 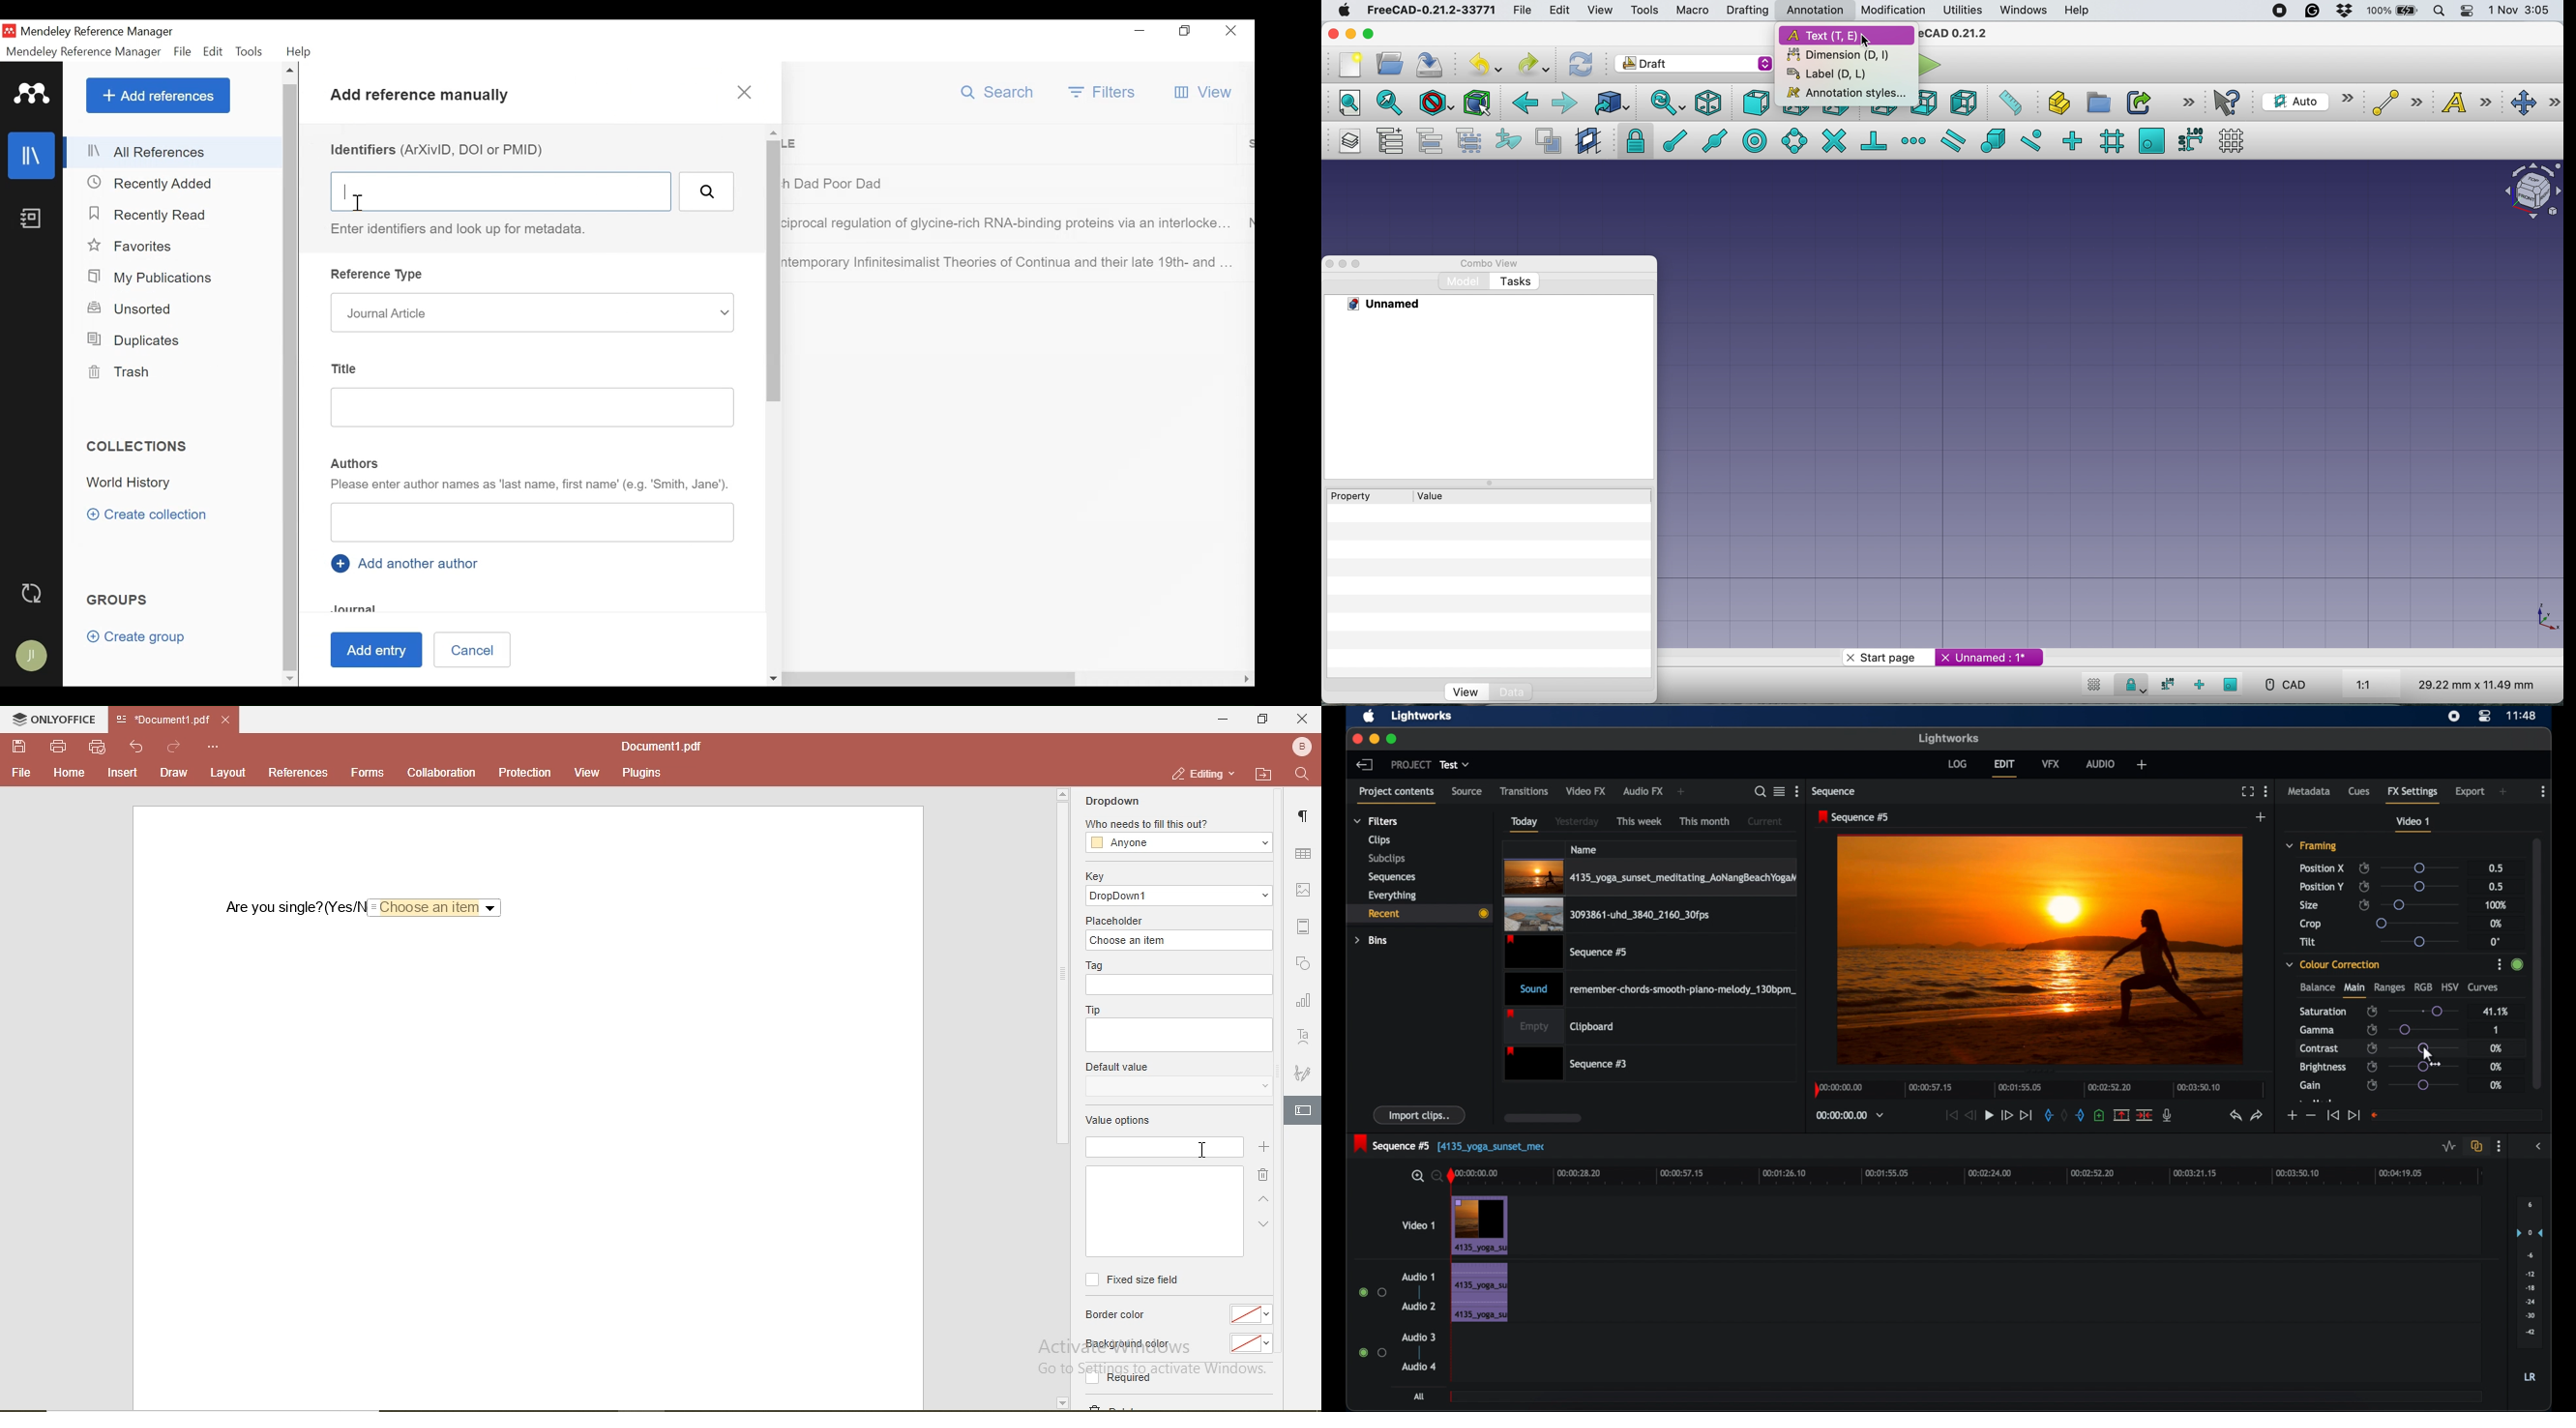 What do you see at coordinates (1520, 103) in the screenshot?
I see `backward` at bounding box center [1520, 103].